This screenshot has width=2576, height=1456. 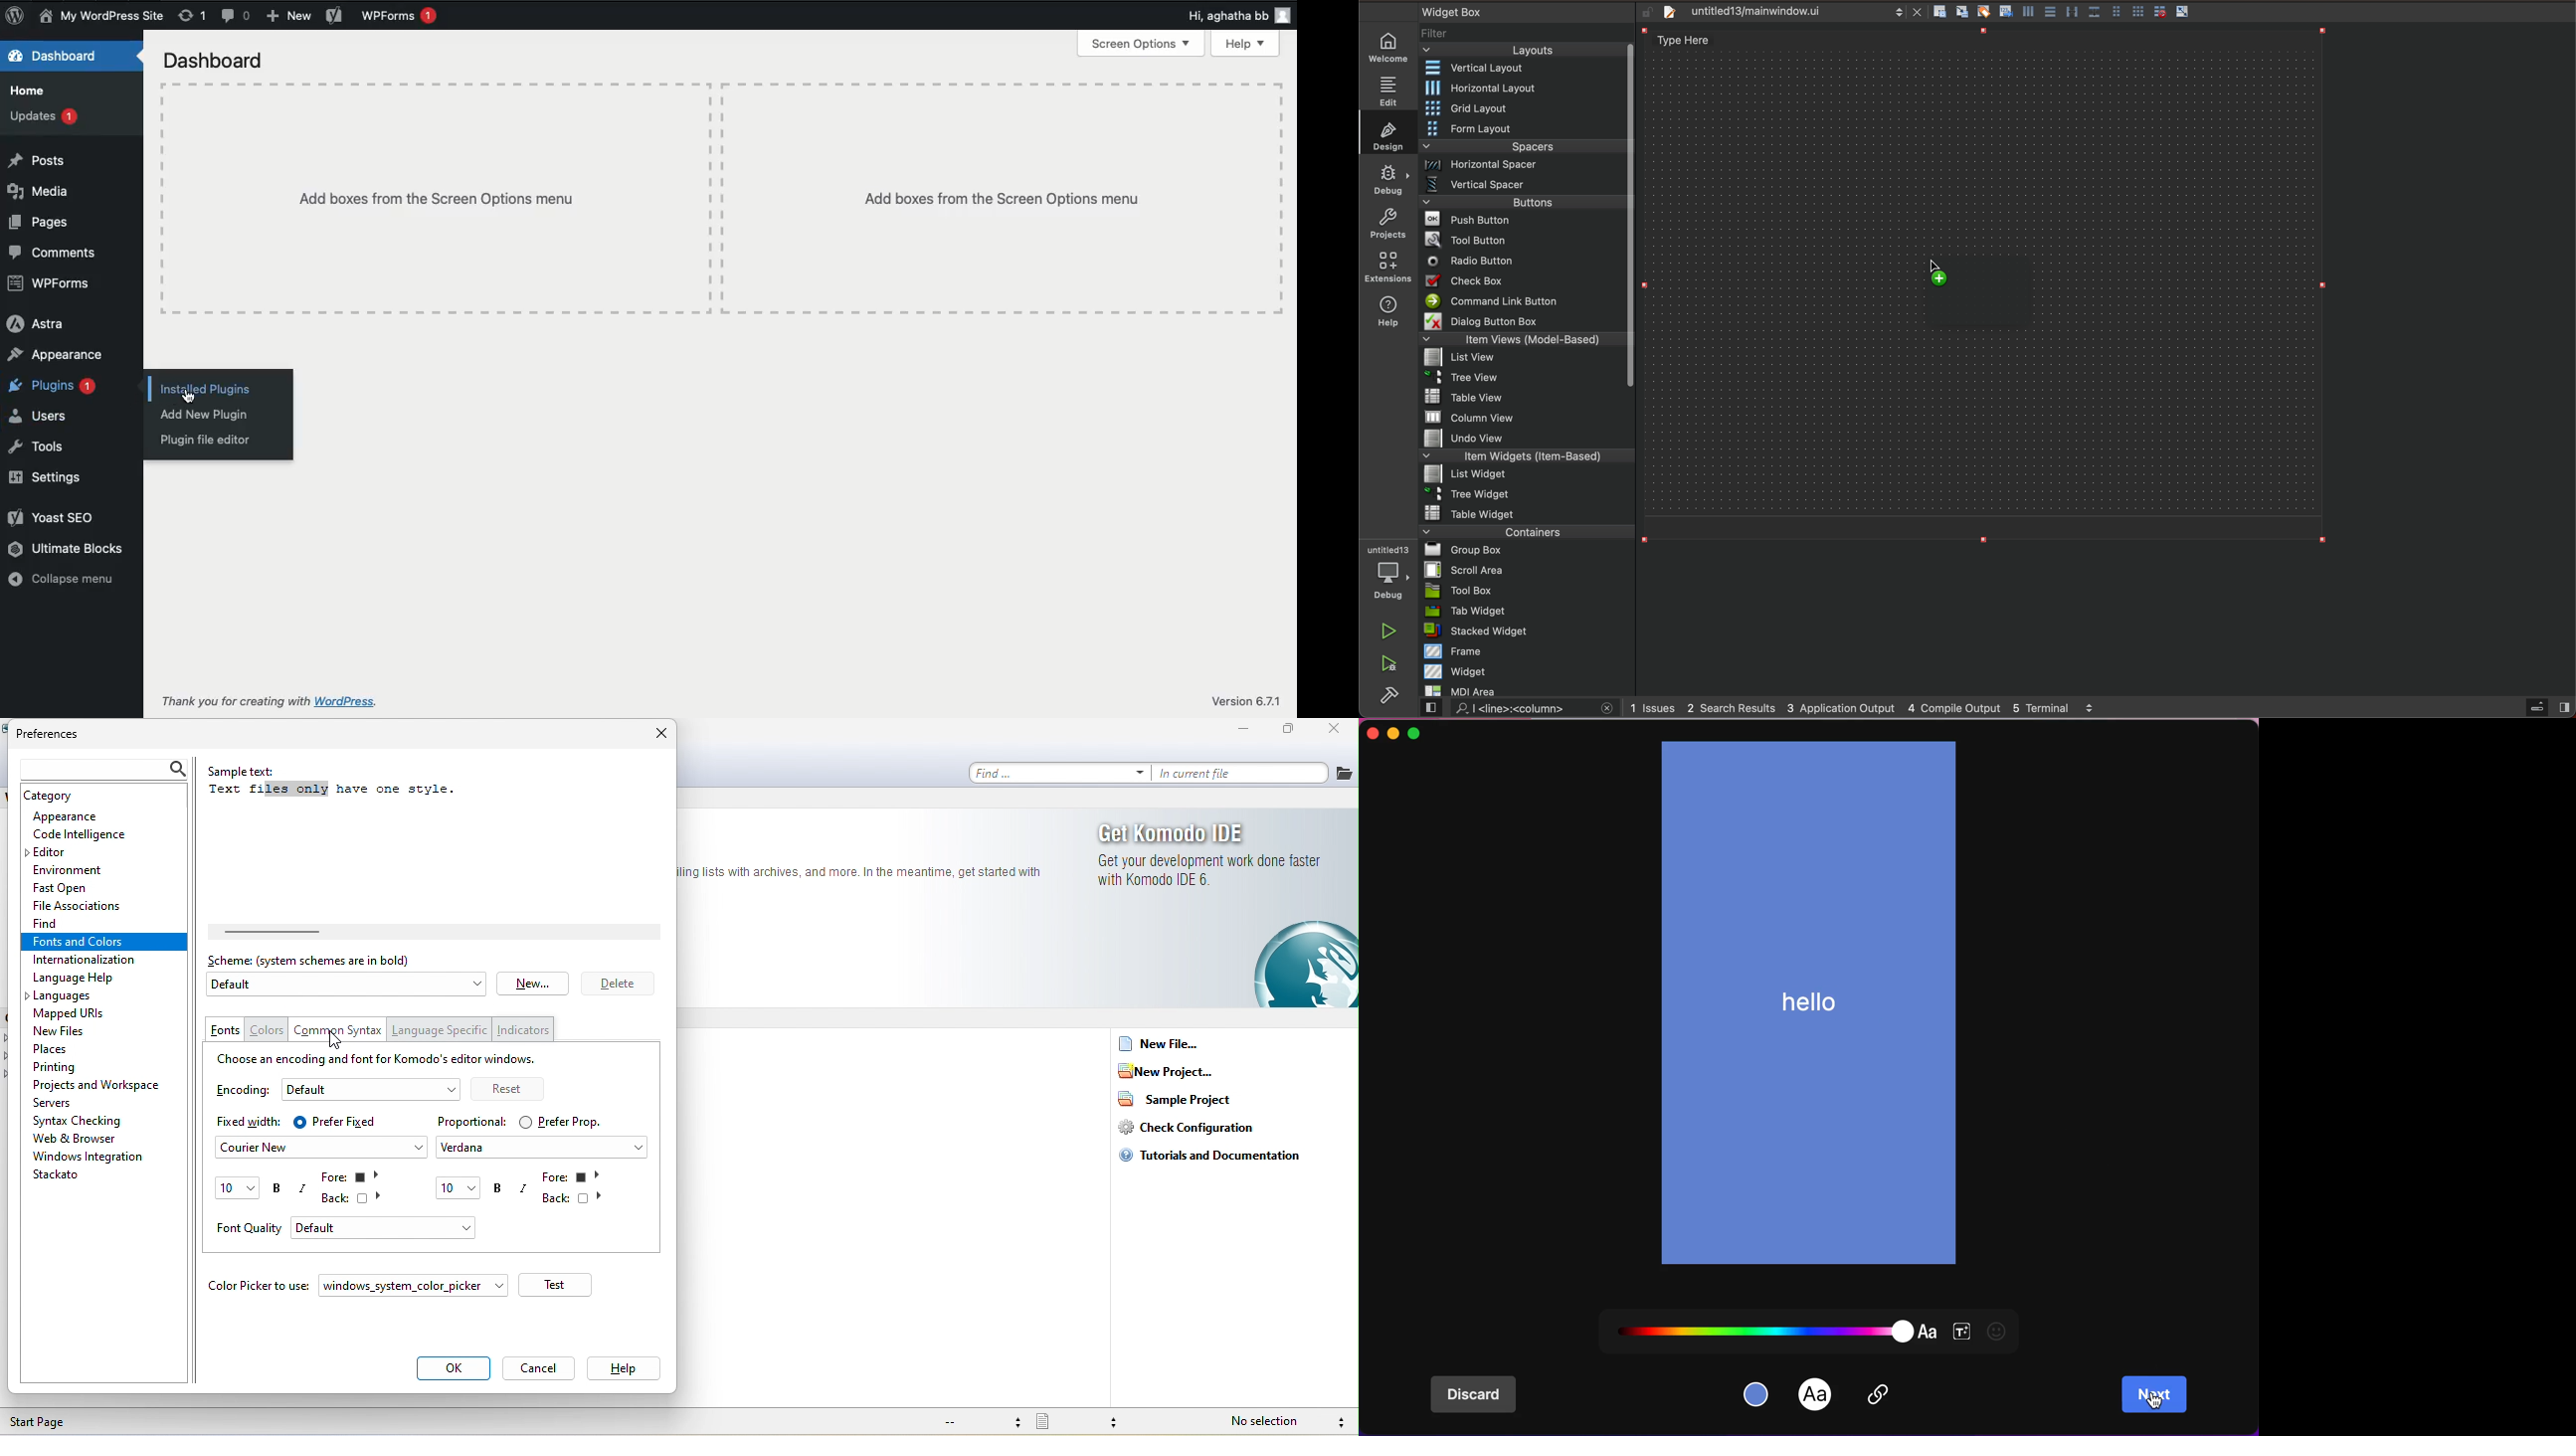 I want to click on next, so click(x=2157, y=1395).